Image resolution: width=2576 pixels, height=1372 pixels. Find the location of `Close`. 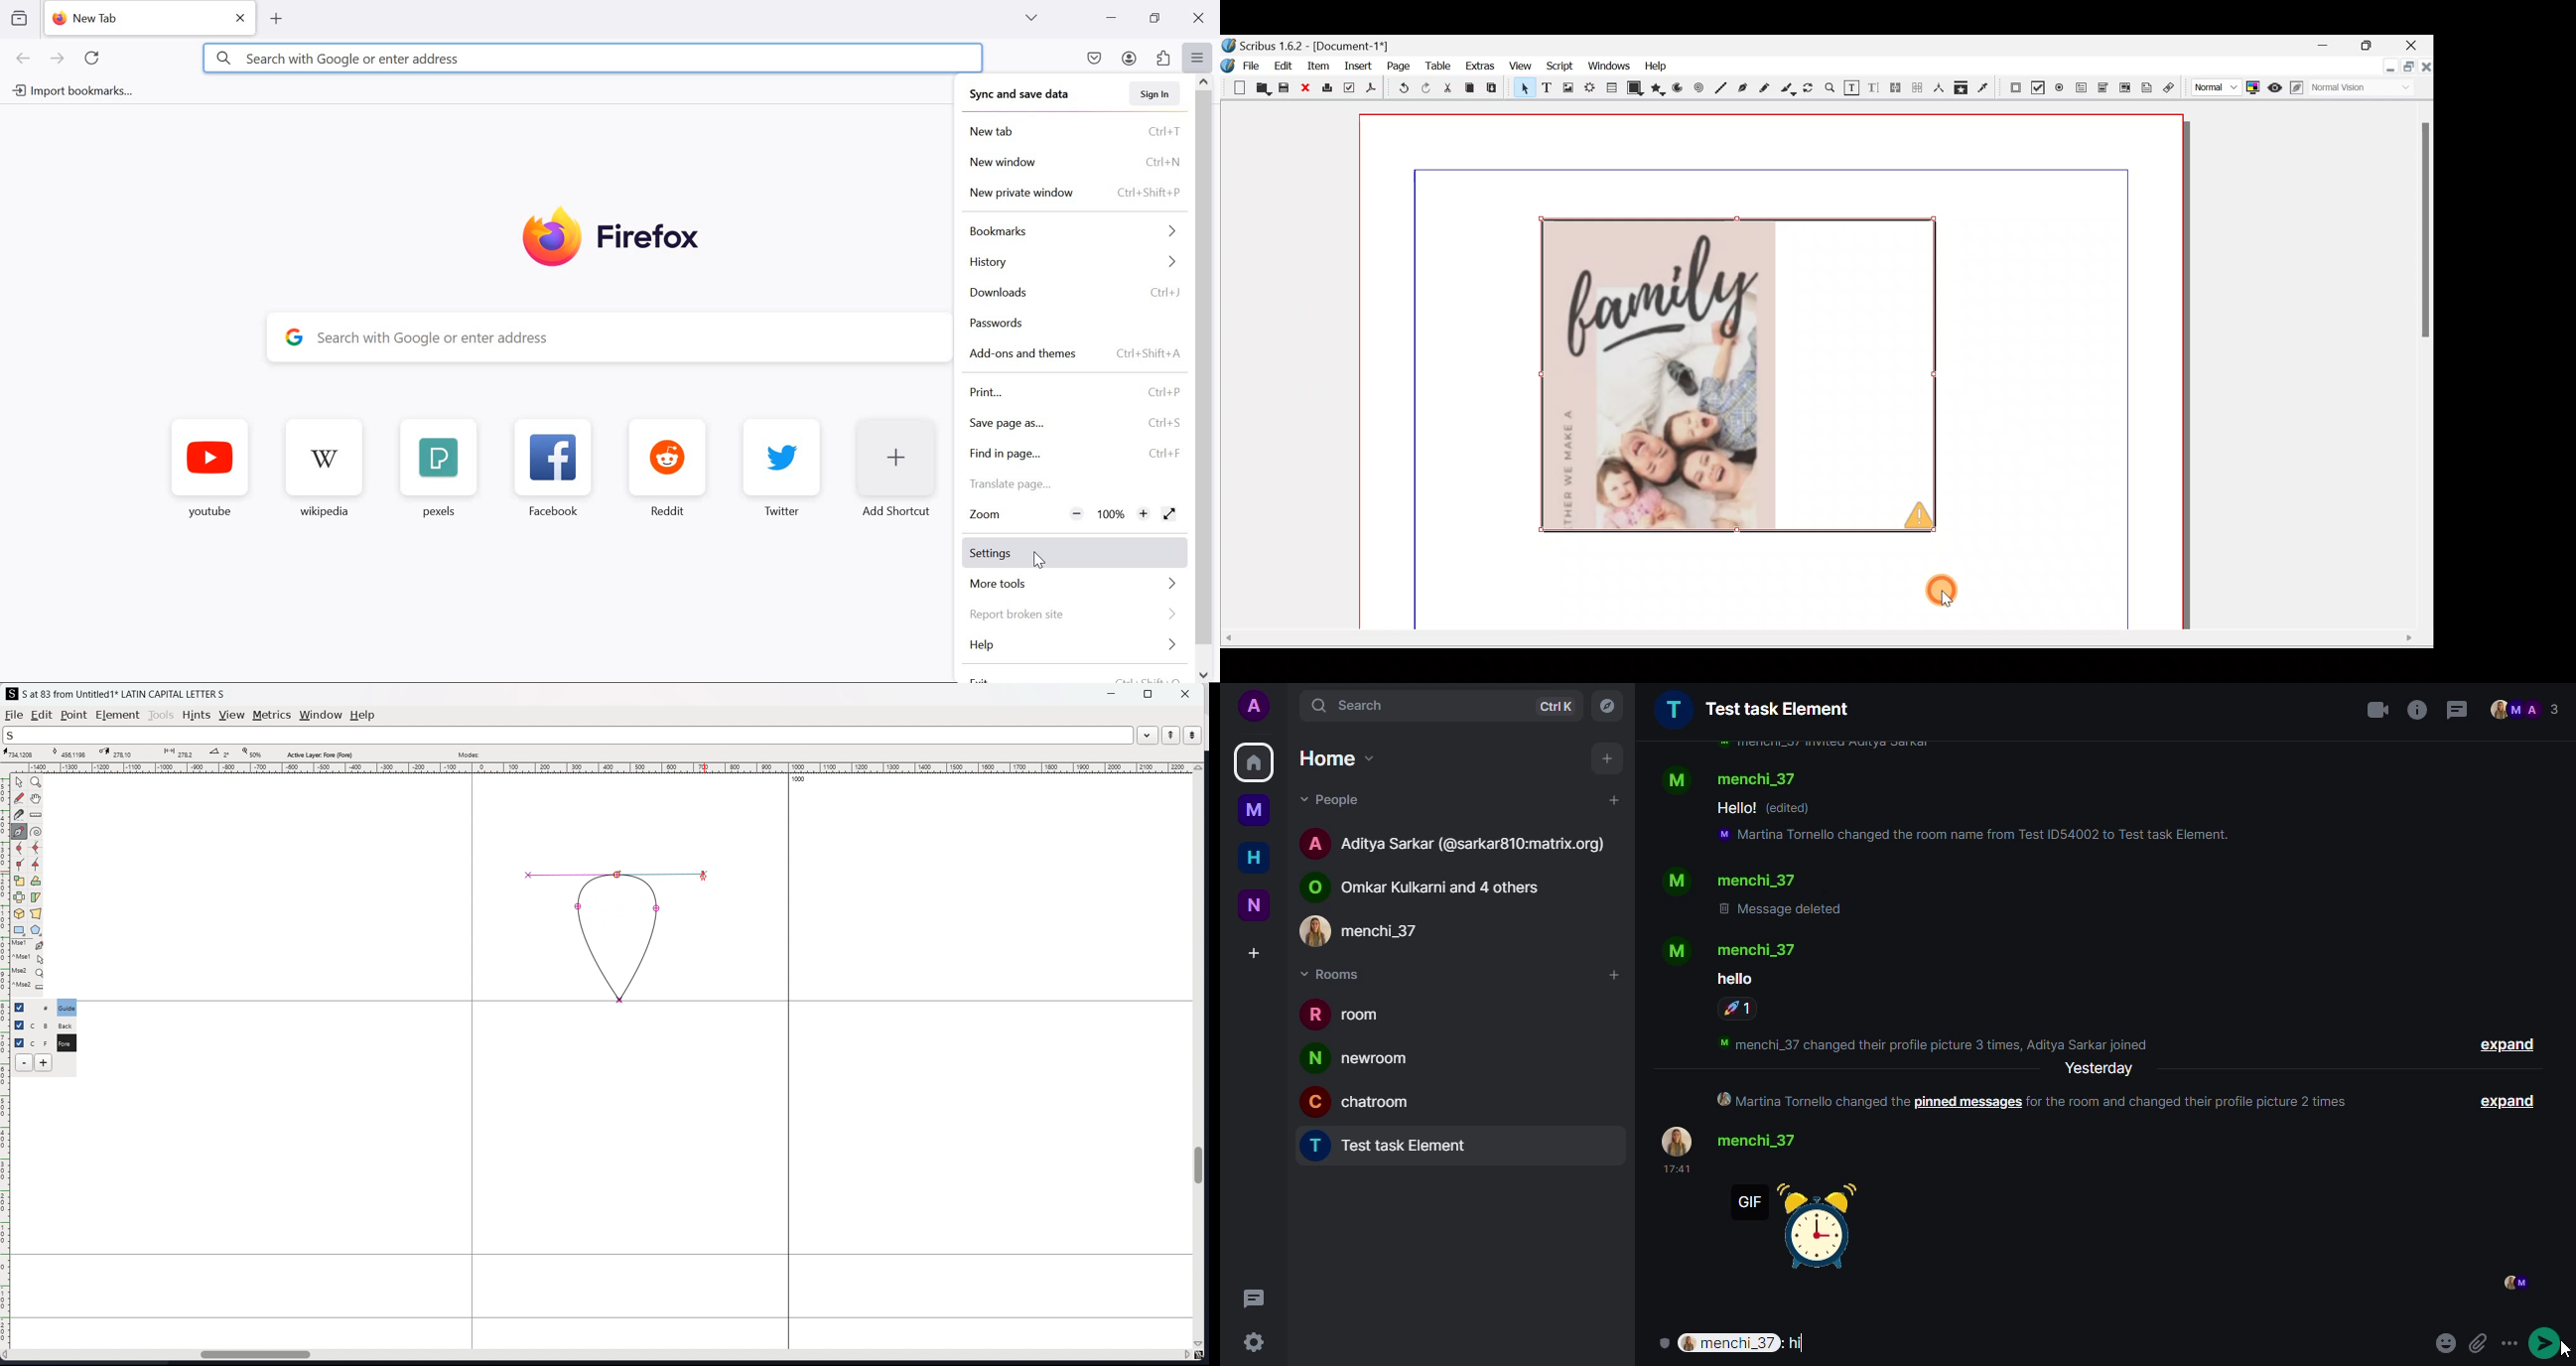

Close is located at coordinates (2427, 69).